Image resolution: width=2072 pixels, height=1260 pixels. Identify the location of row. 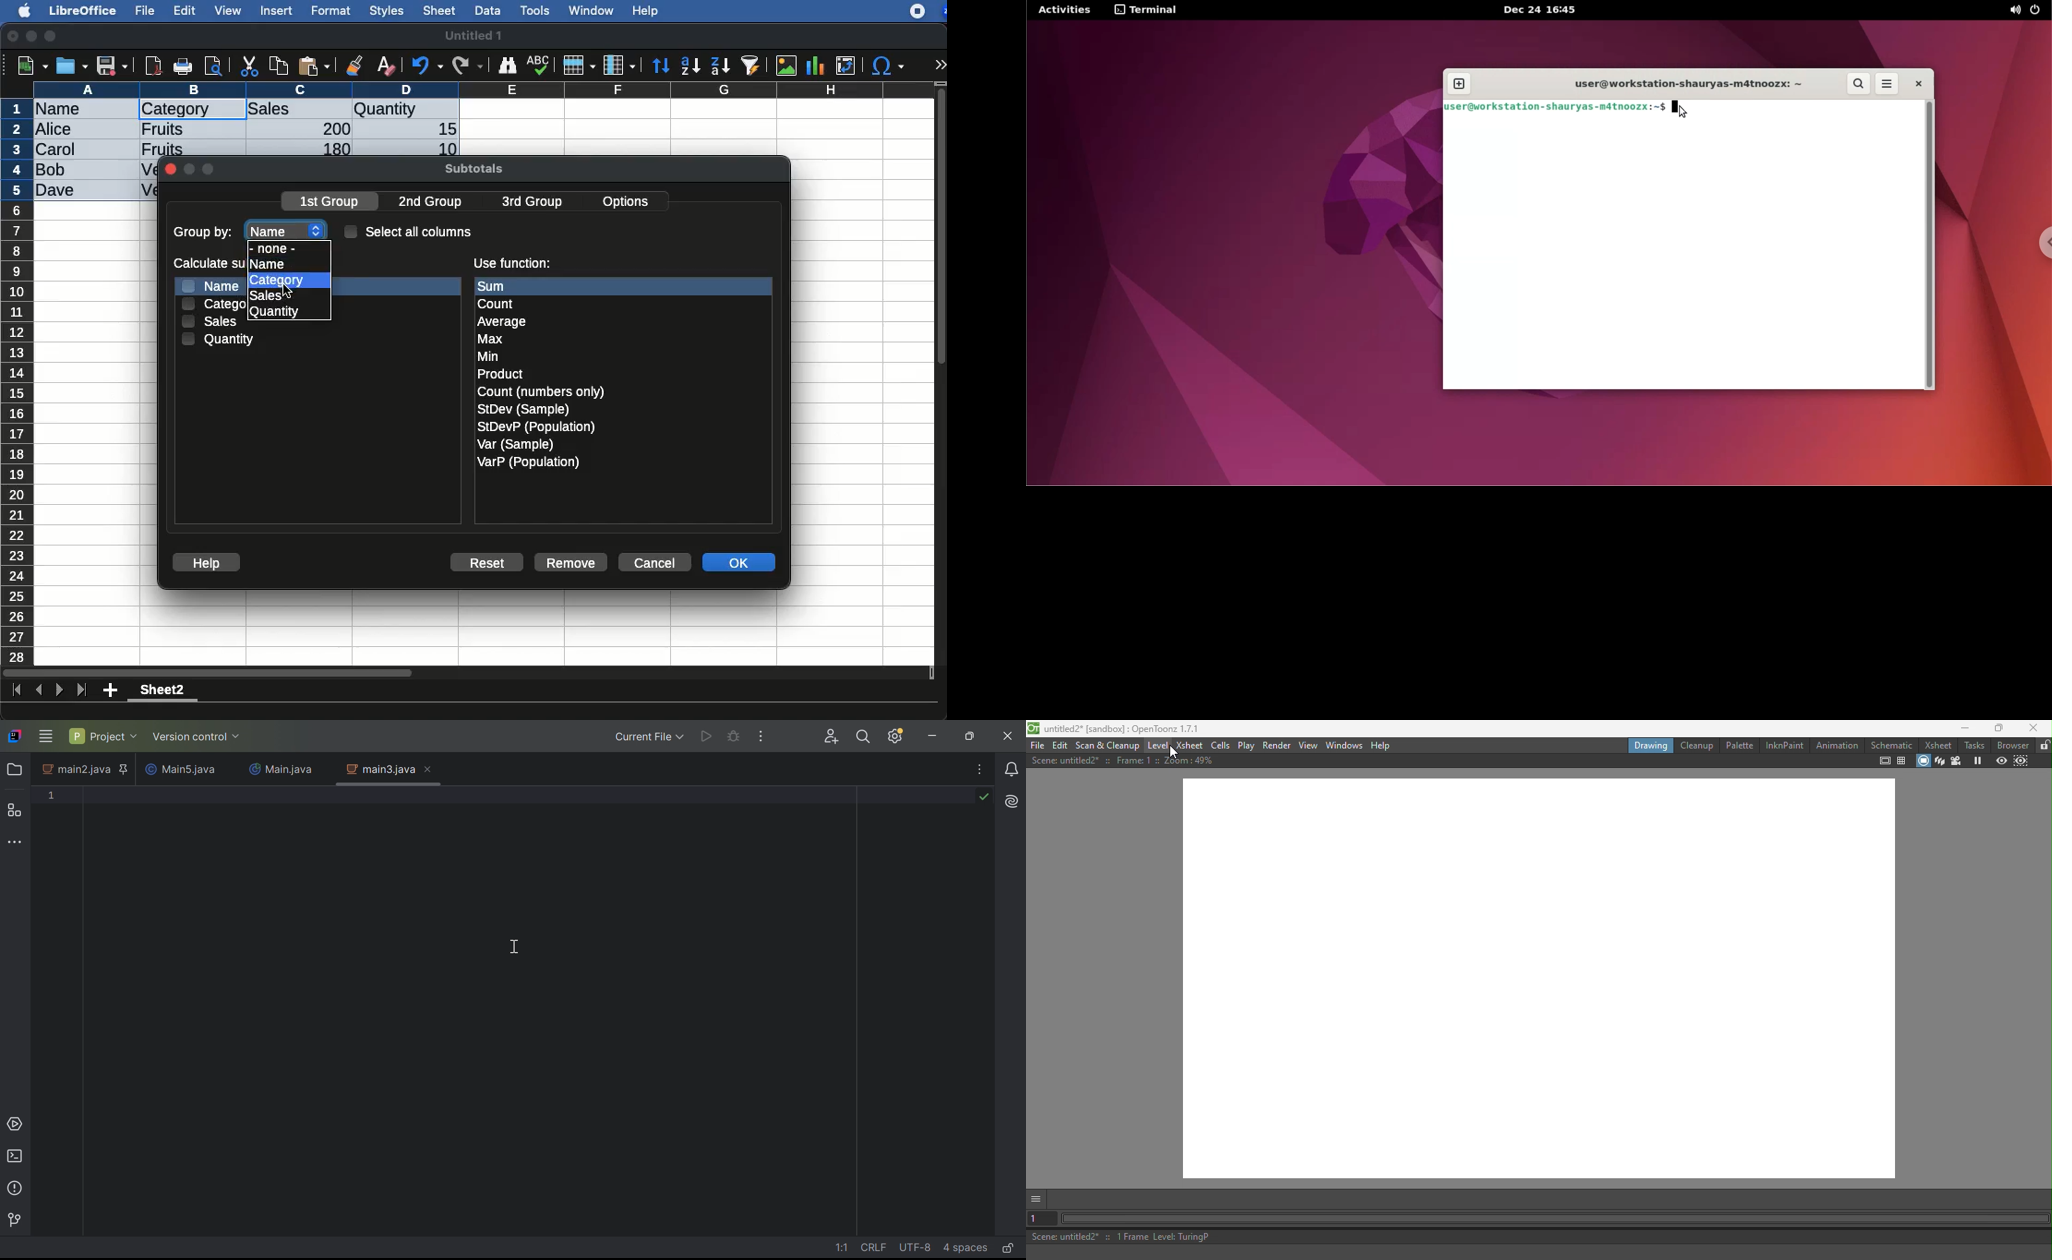
(18, 381).